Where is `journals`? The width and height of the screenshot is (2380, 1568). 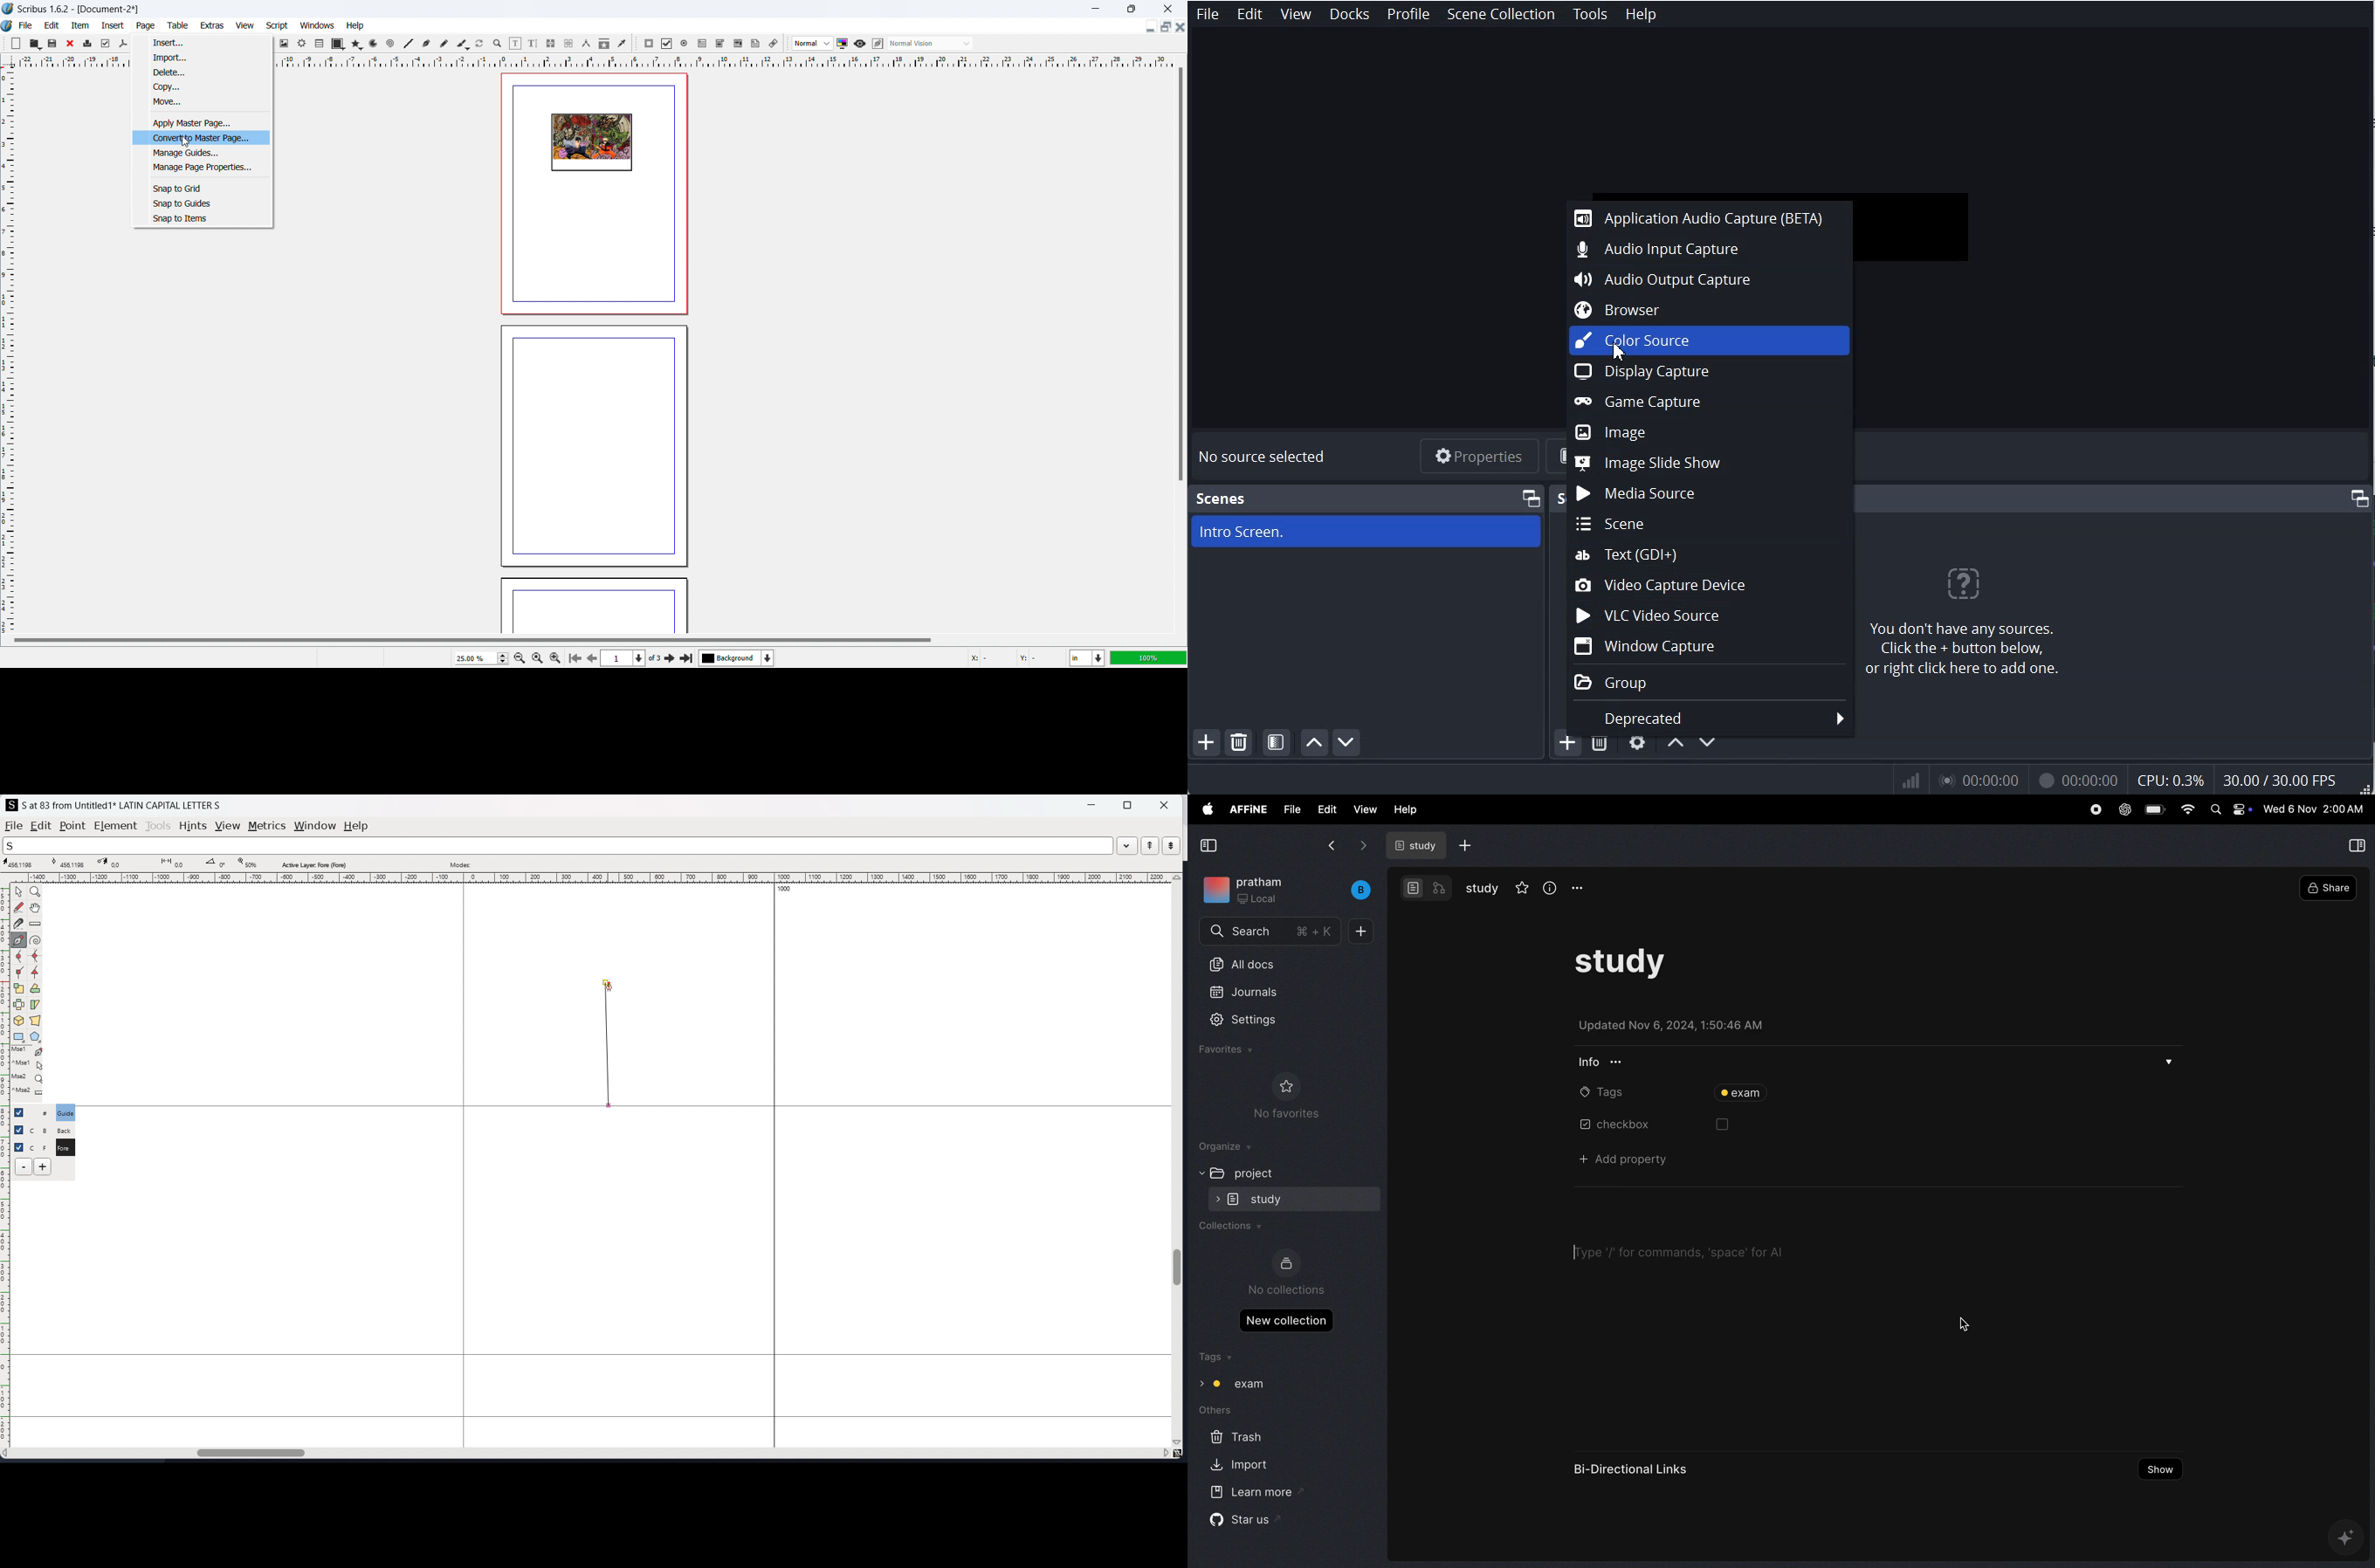 journals is located at coordinates (1265, 992).